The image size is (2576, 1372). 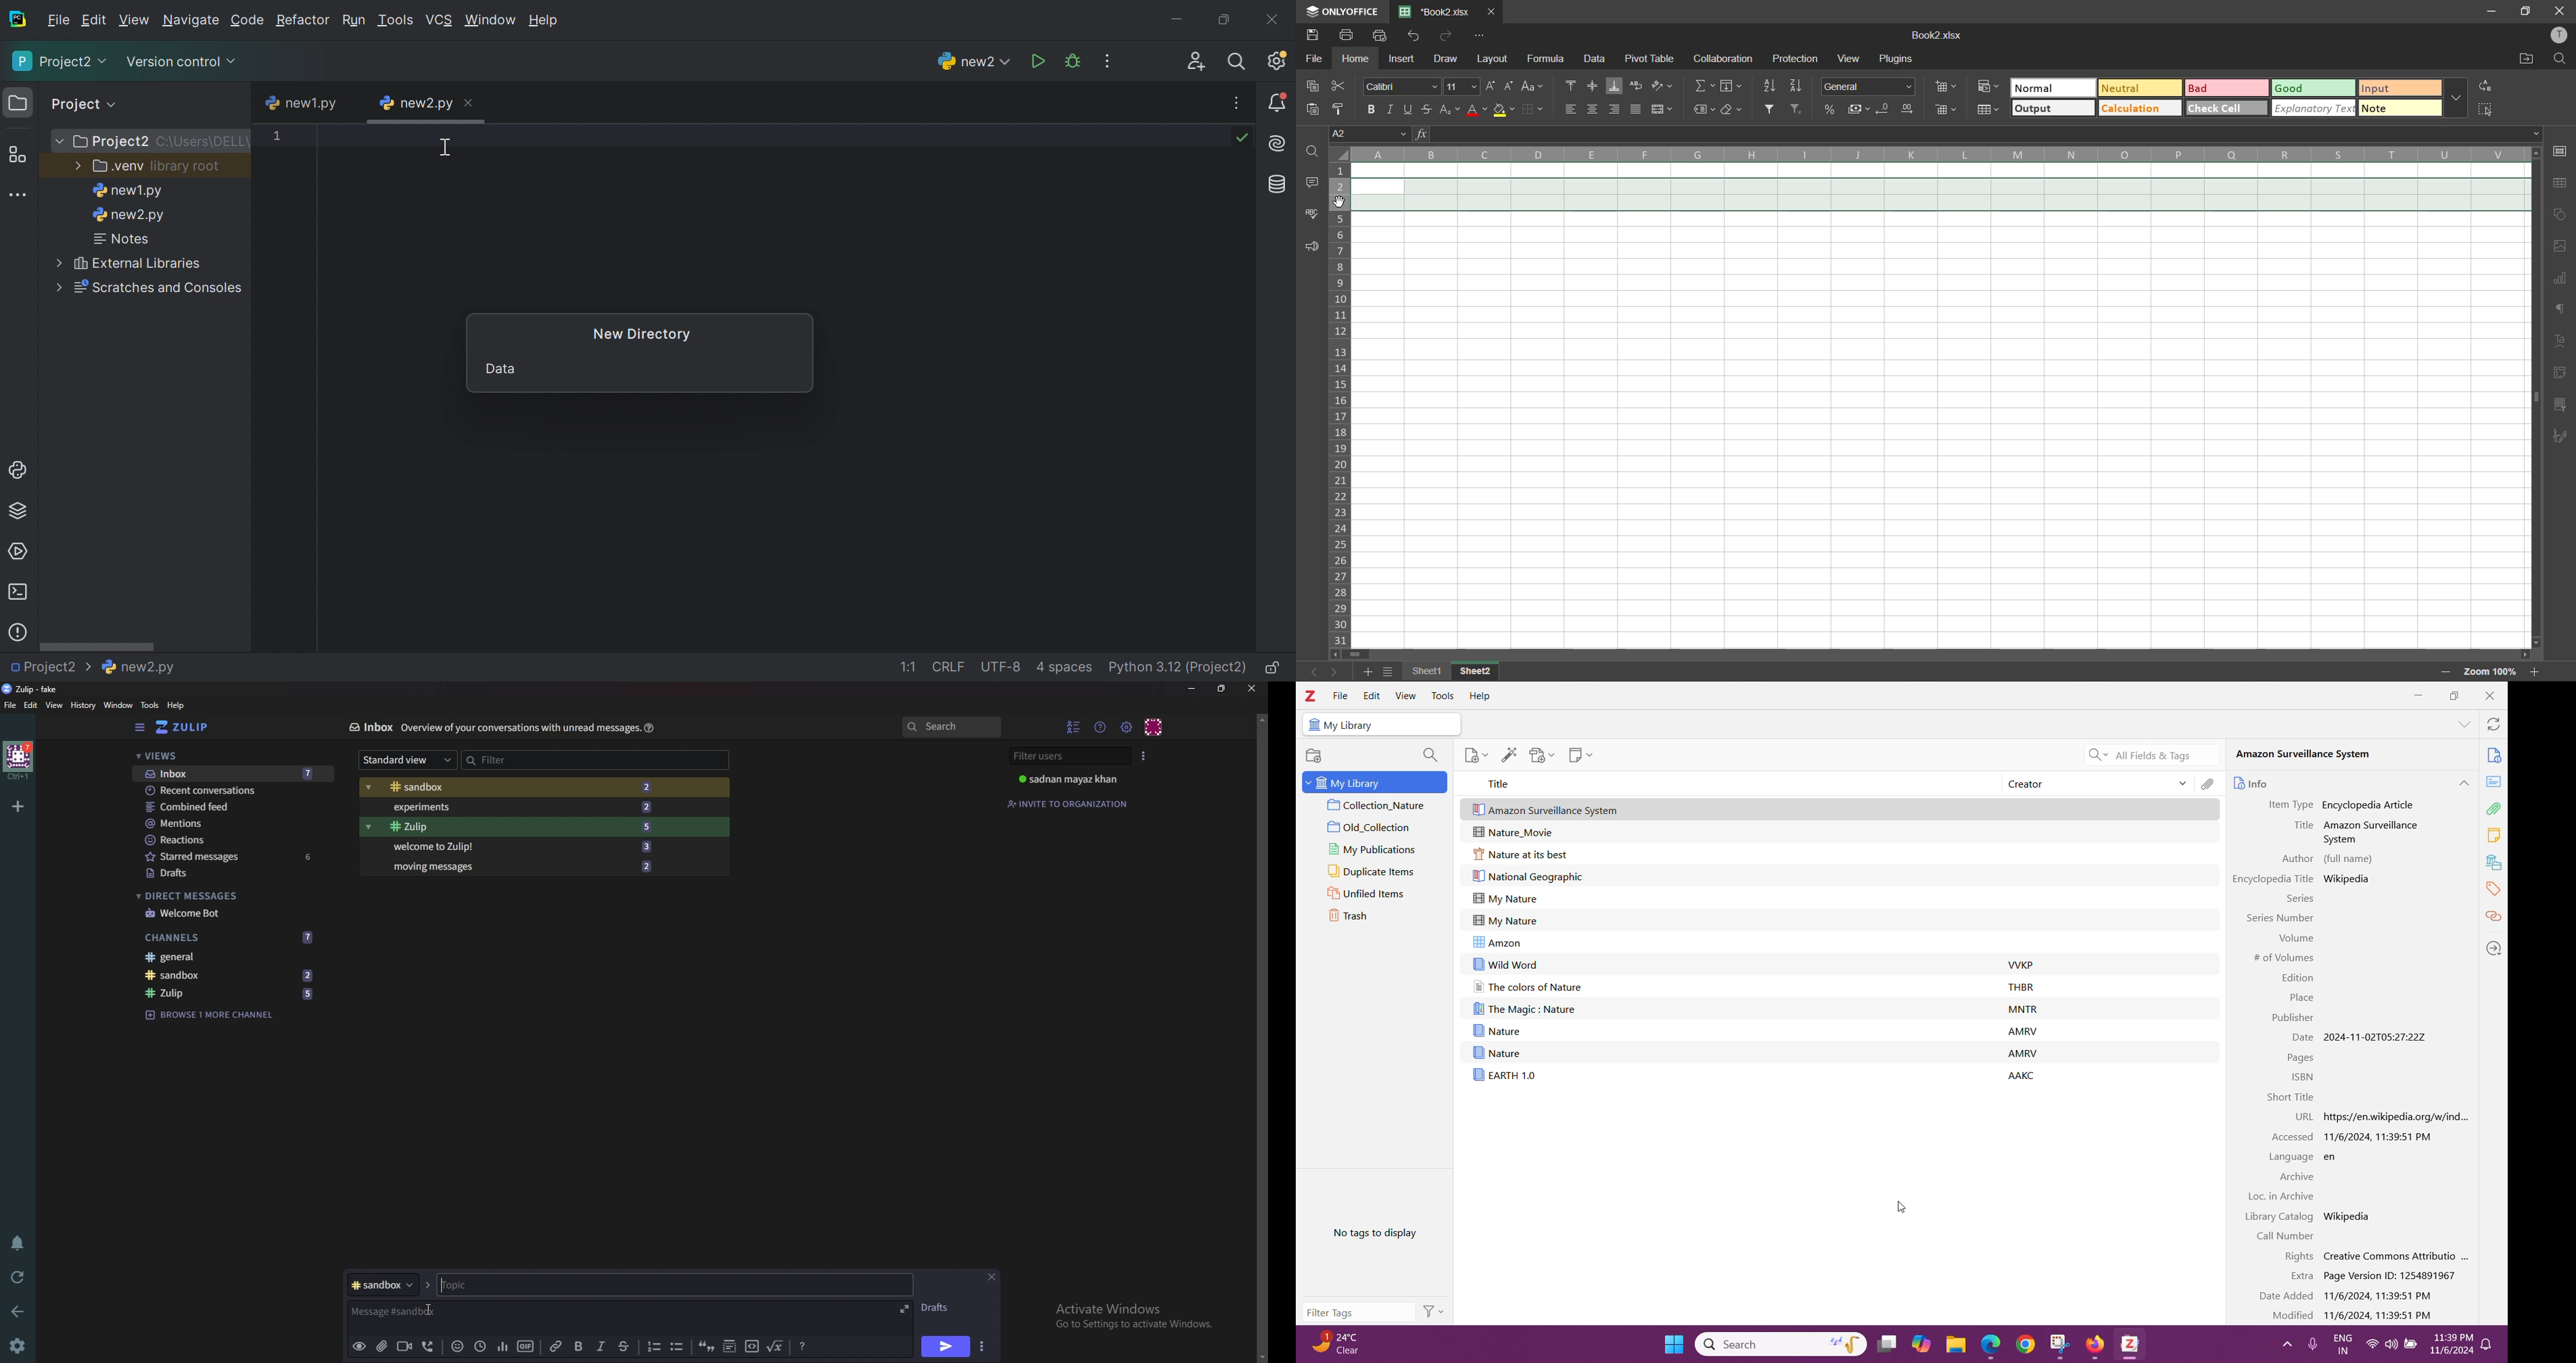 I want to click on Accessed, so click(x=2289, y=1137).